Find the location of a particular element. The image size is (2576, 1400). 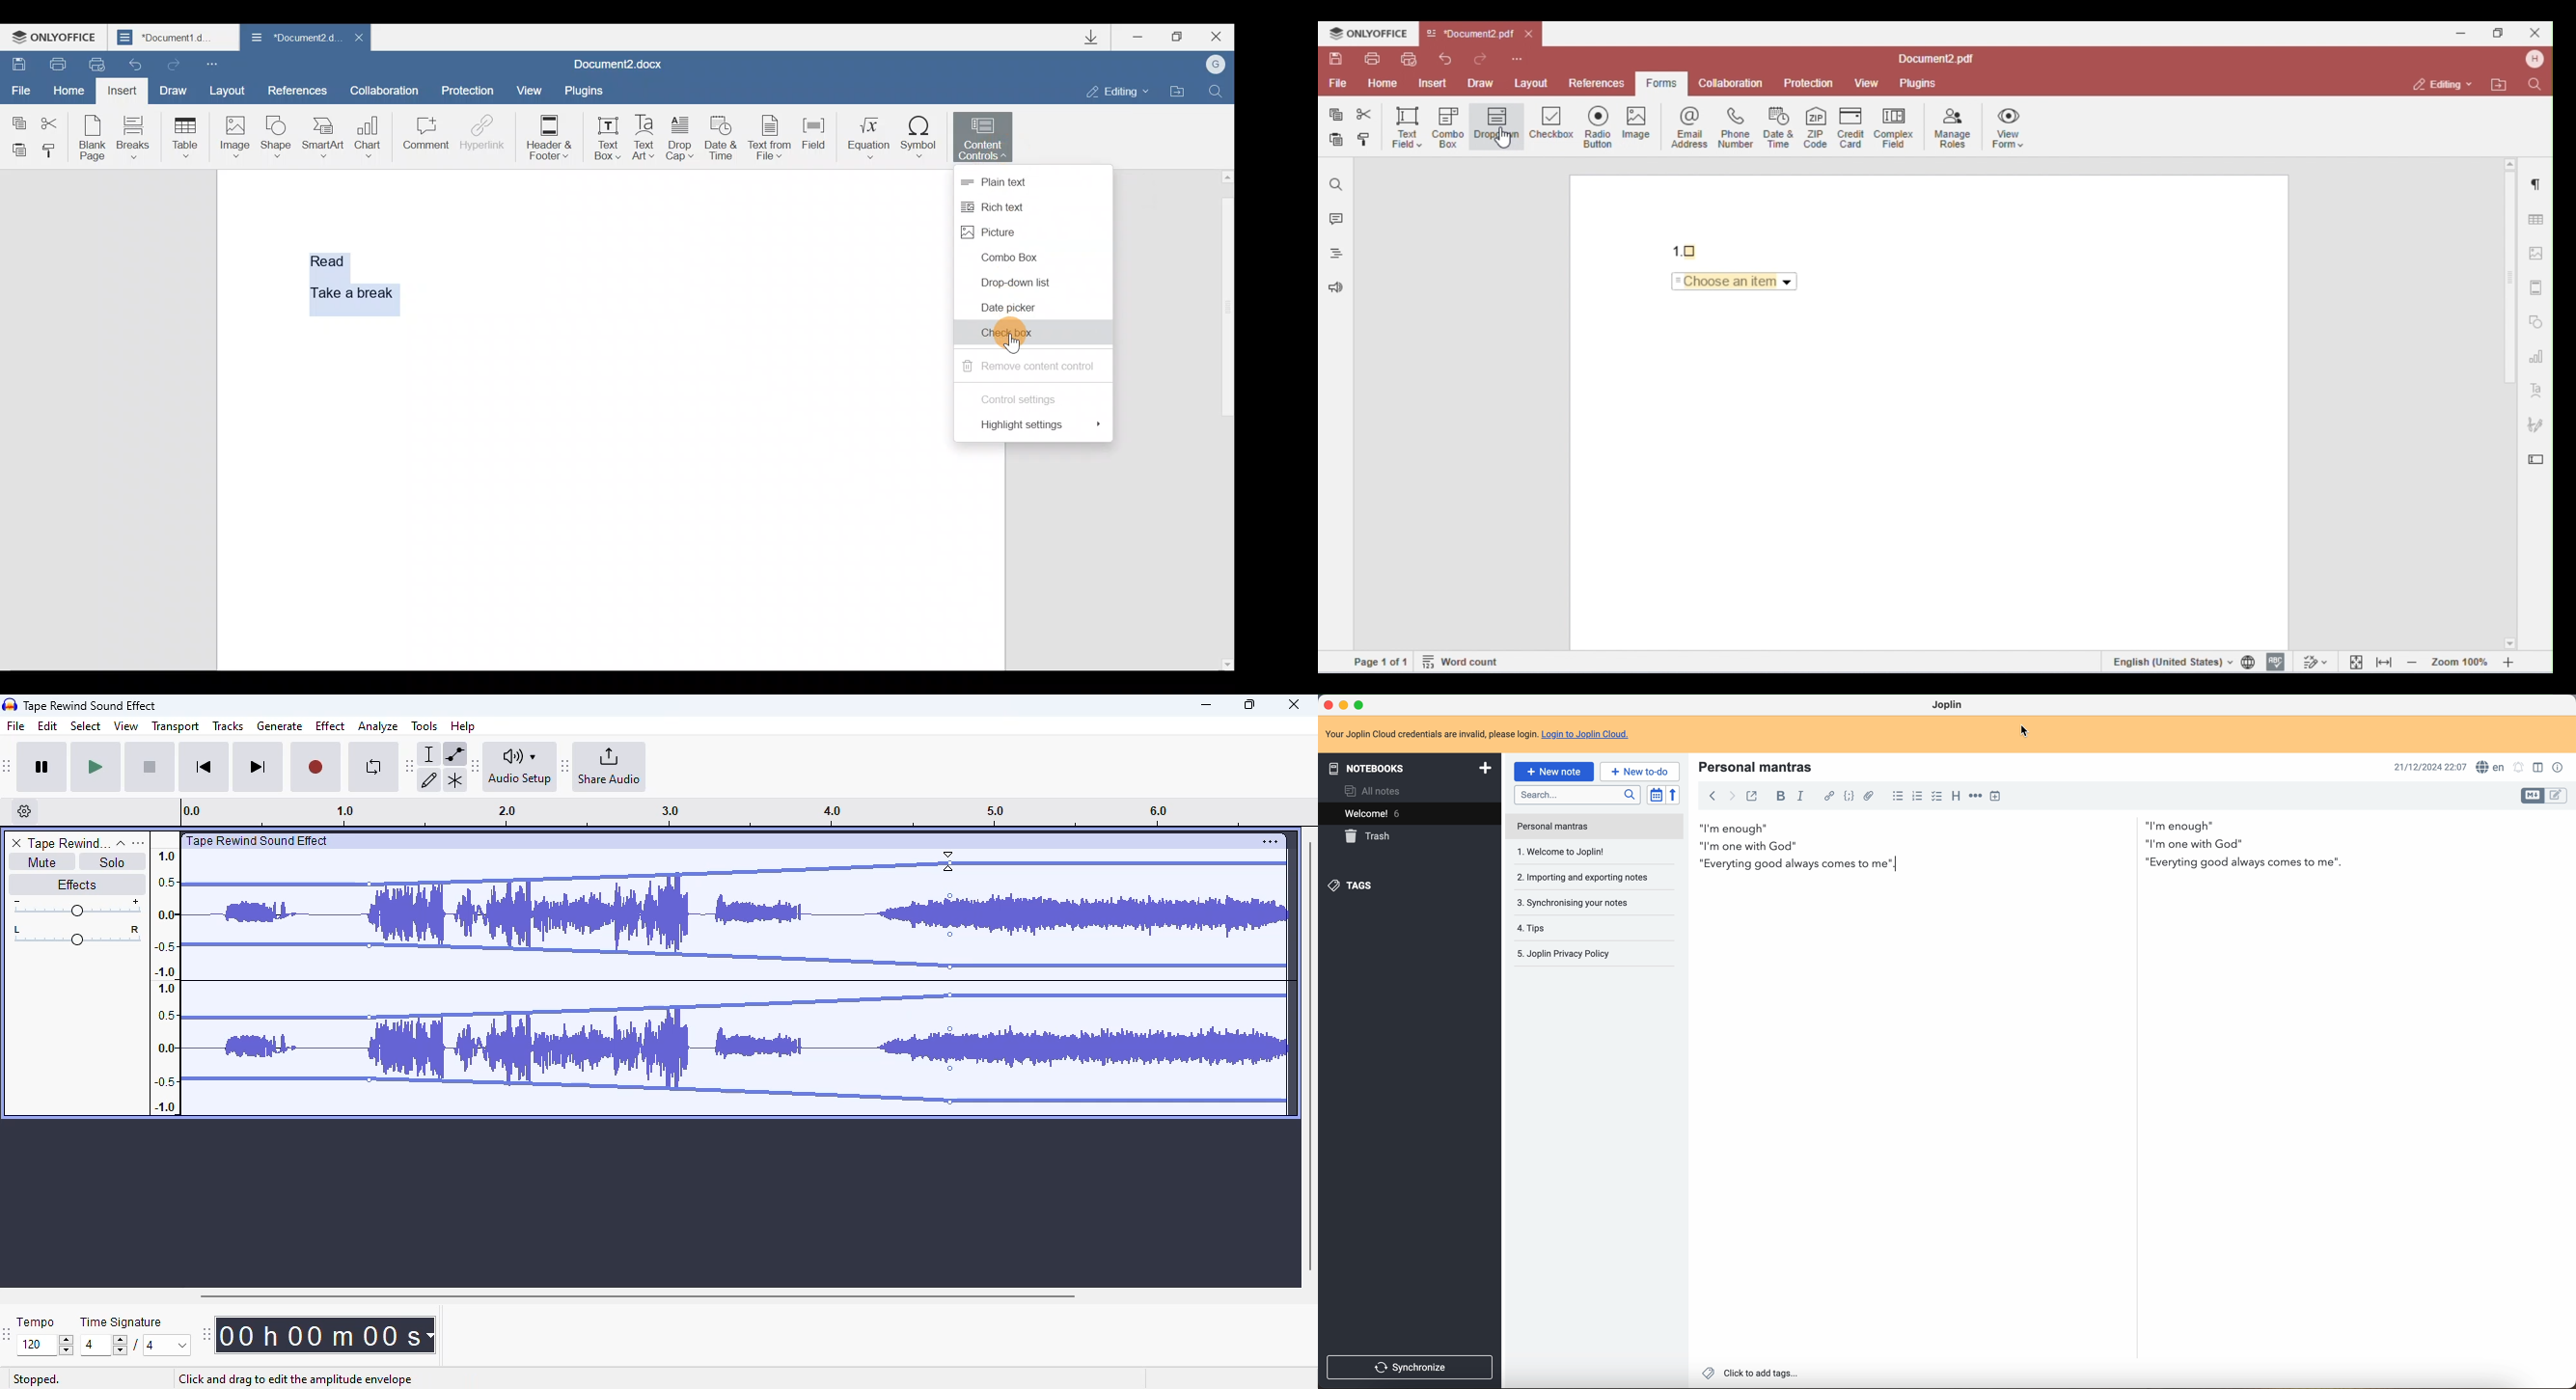

I'm one with God second mantra is located at coordinates (1975, 845).